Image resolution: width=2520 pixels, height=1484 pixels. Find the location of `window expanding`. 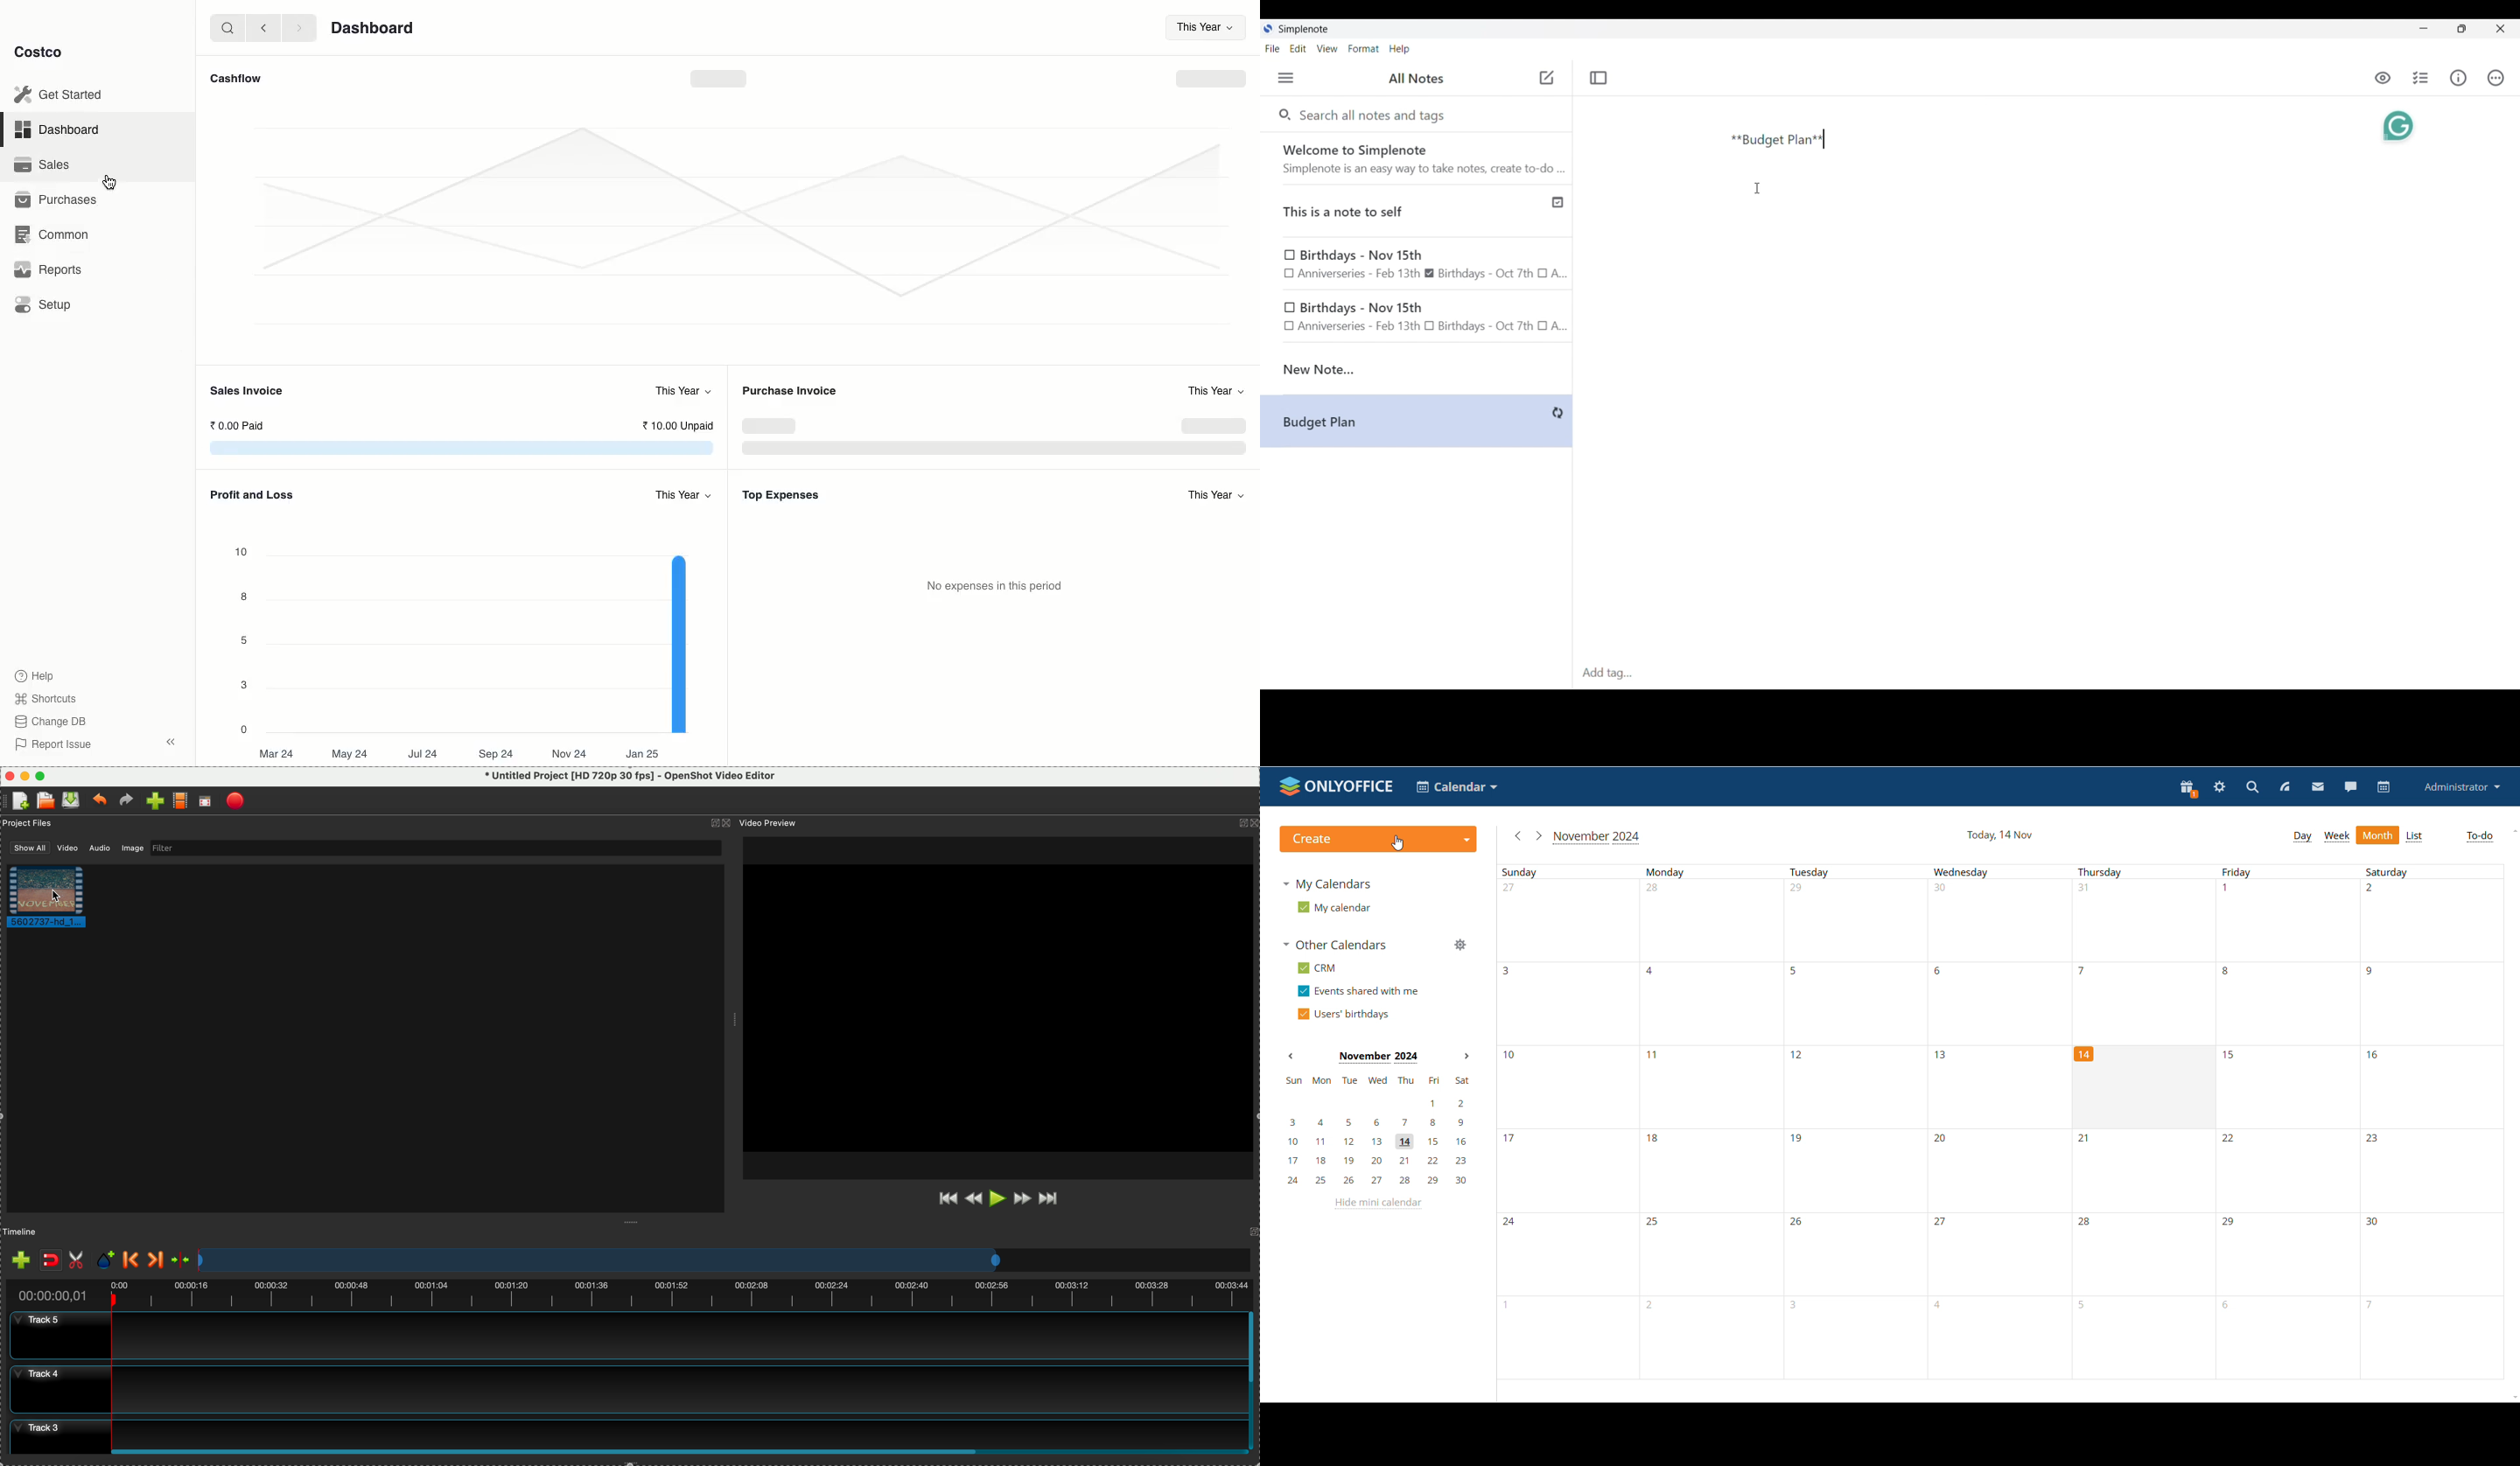

window expanding is located at coordinates (635, 1223).